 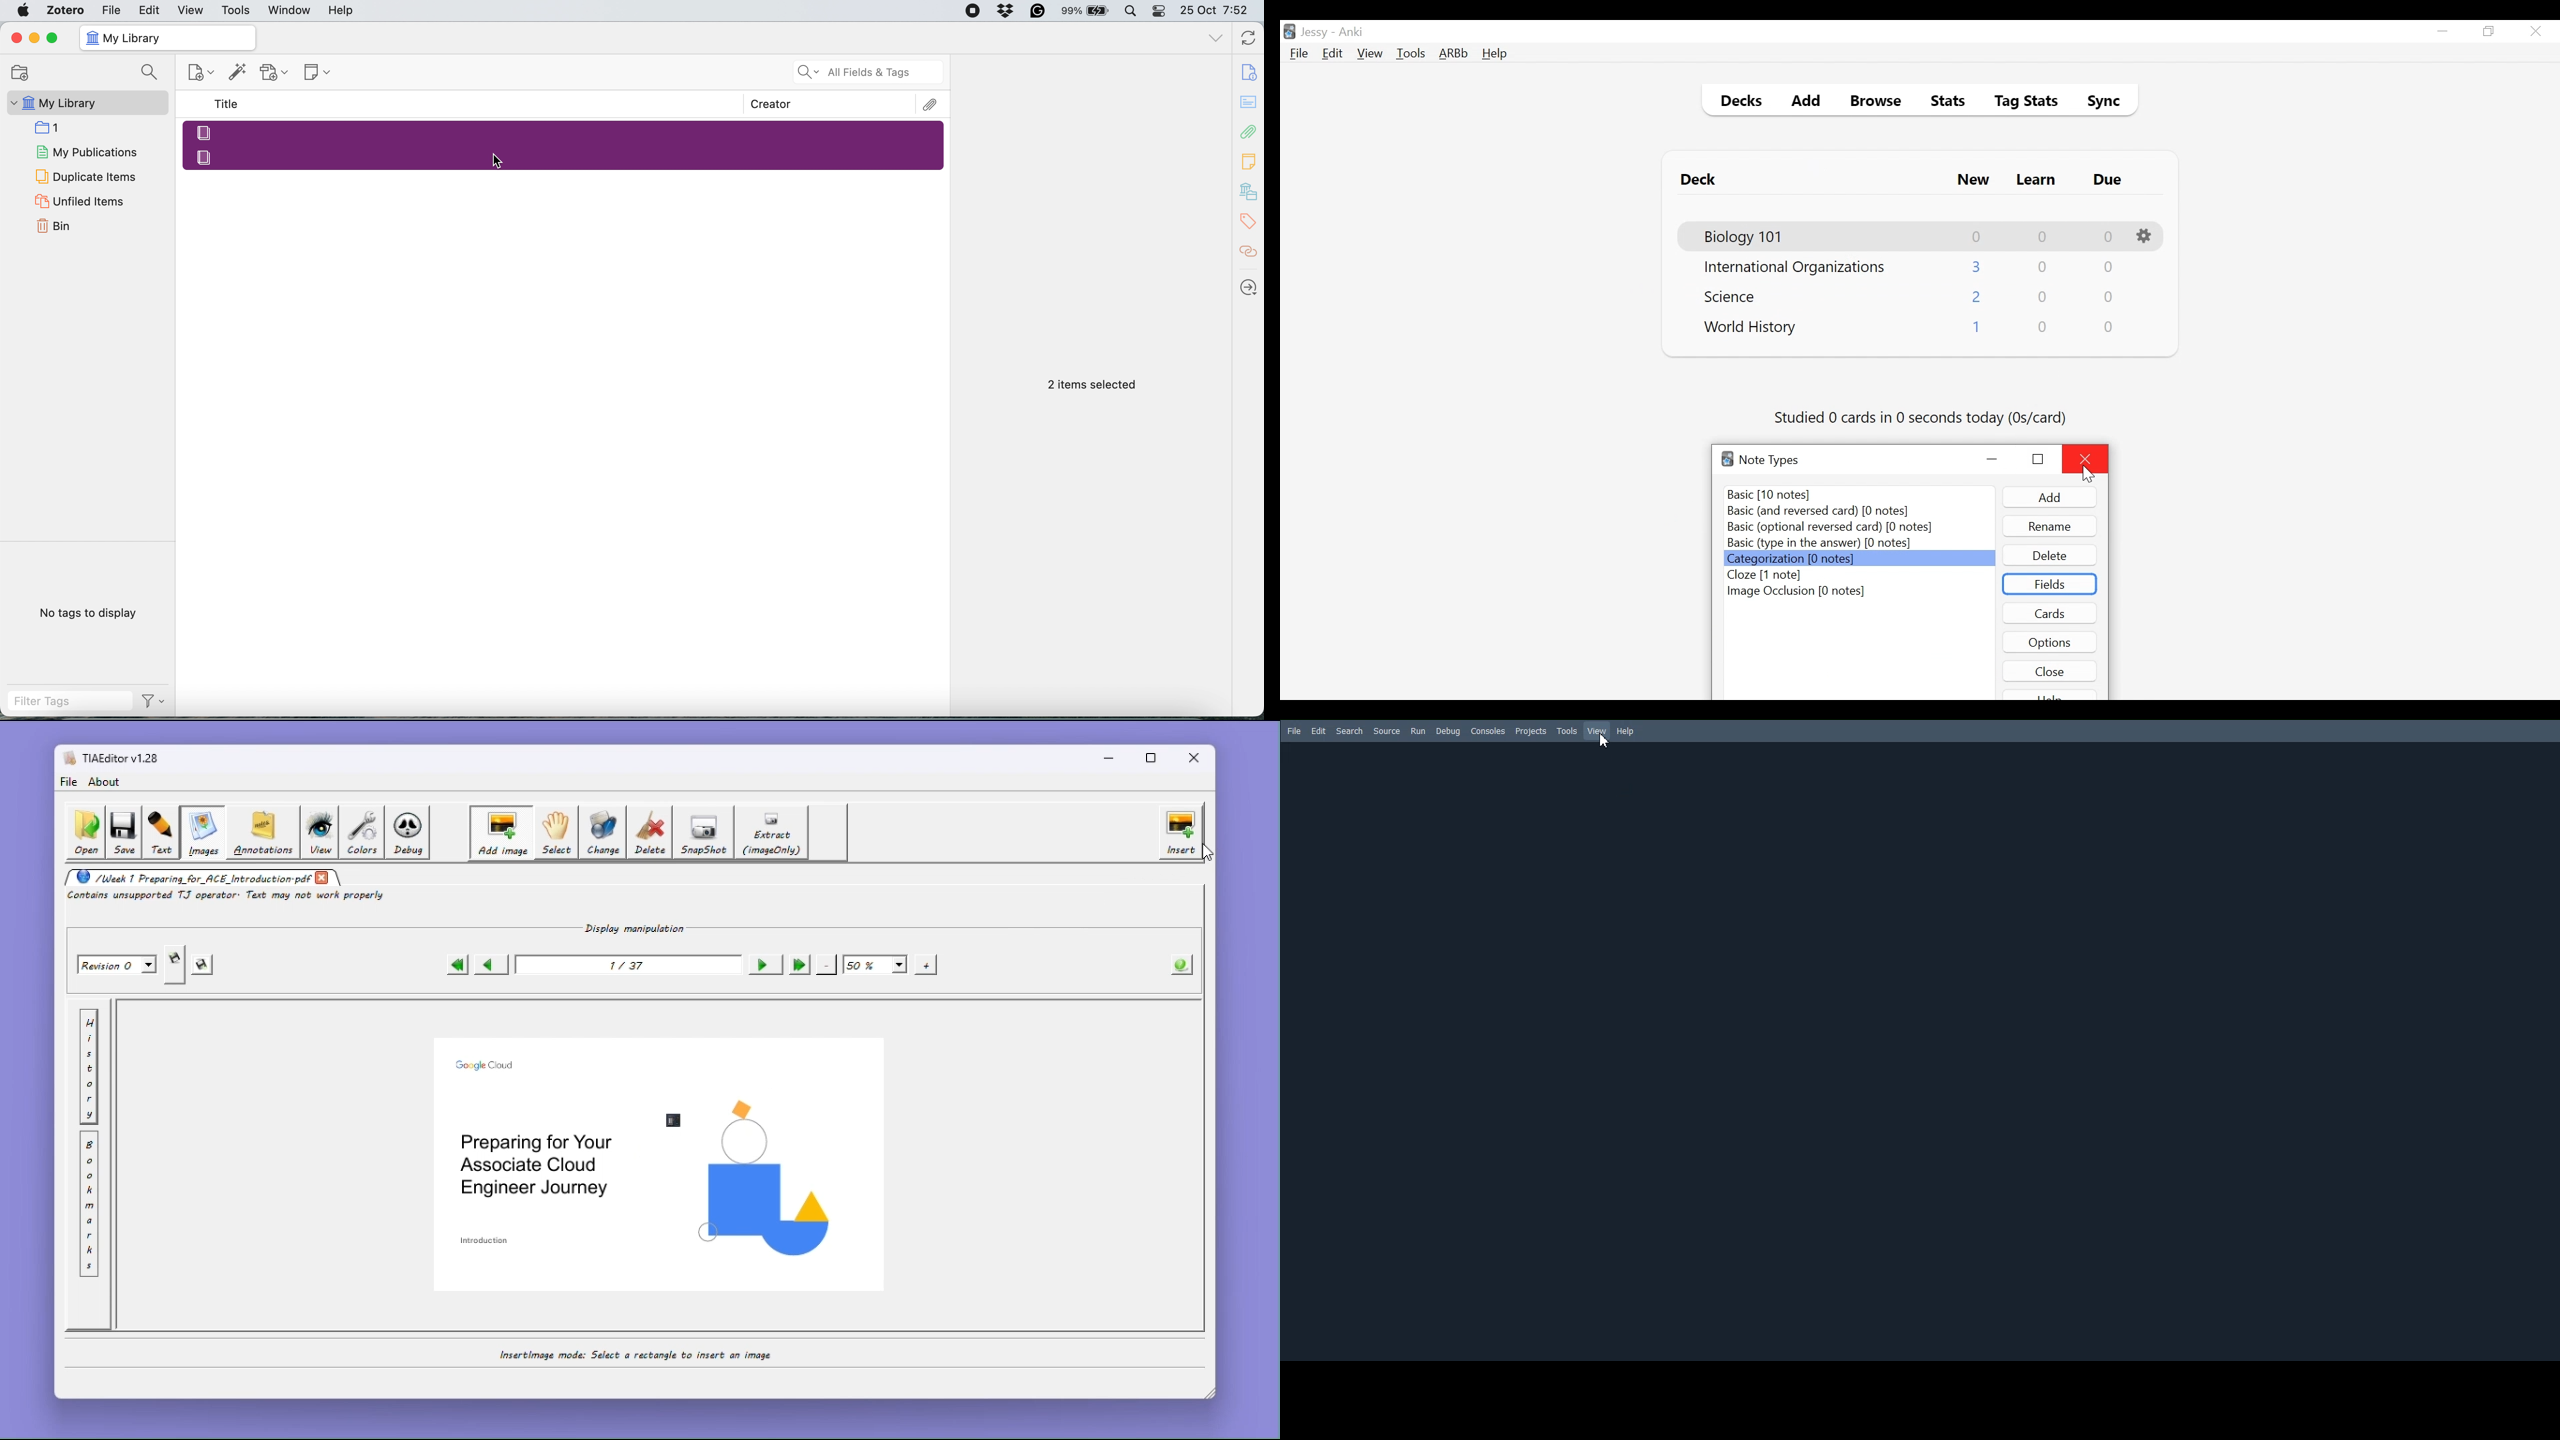 I want to click on Grammarly, so click(x=1038, y=10).